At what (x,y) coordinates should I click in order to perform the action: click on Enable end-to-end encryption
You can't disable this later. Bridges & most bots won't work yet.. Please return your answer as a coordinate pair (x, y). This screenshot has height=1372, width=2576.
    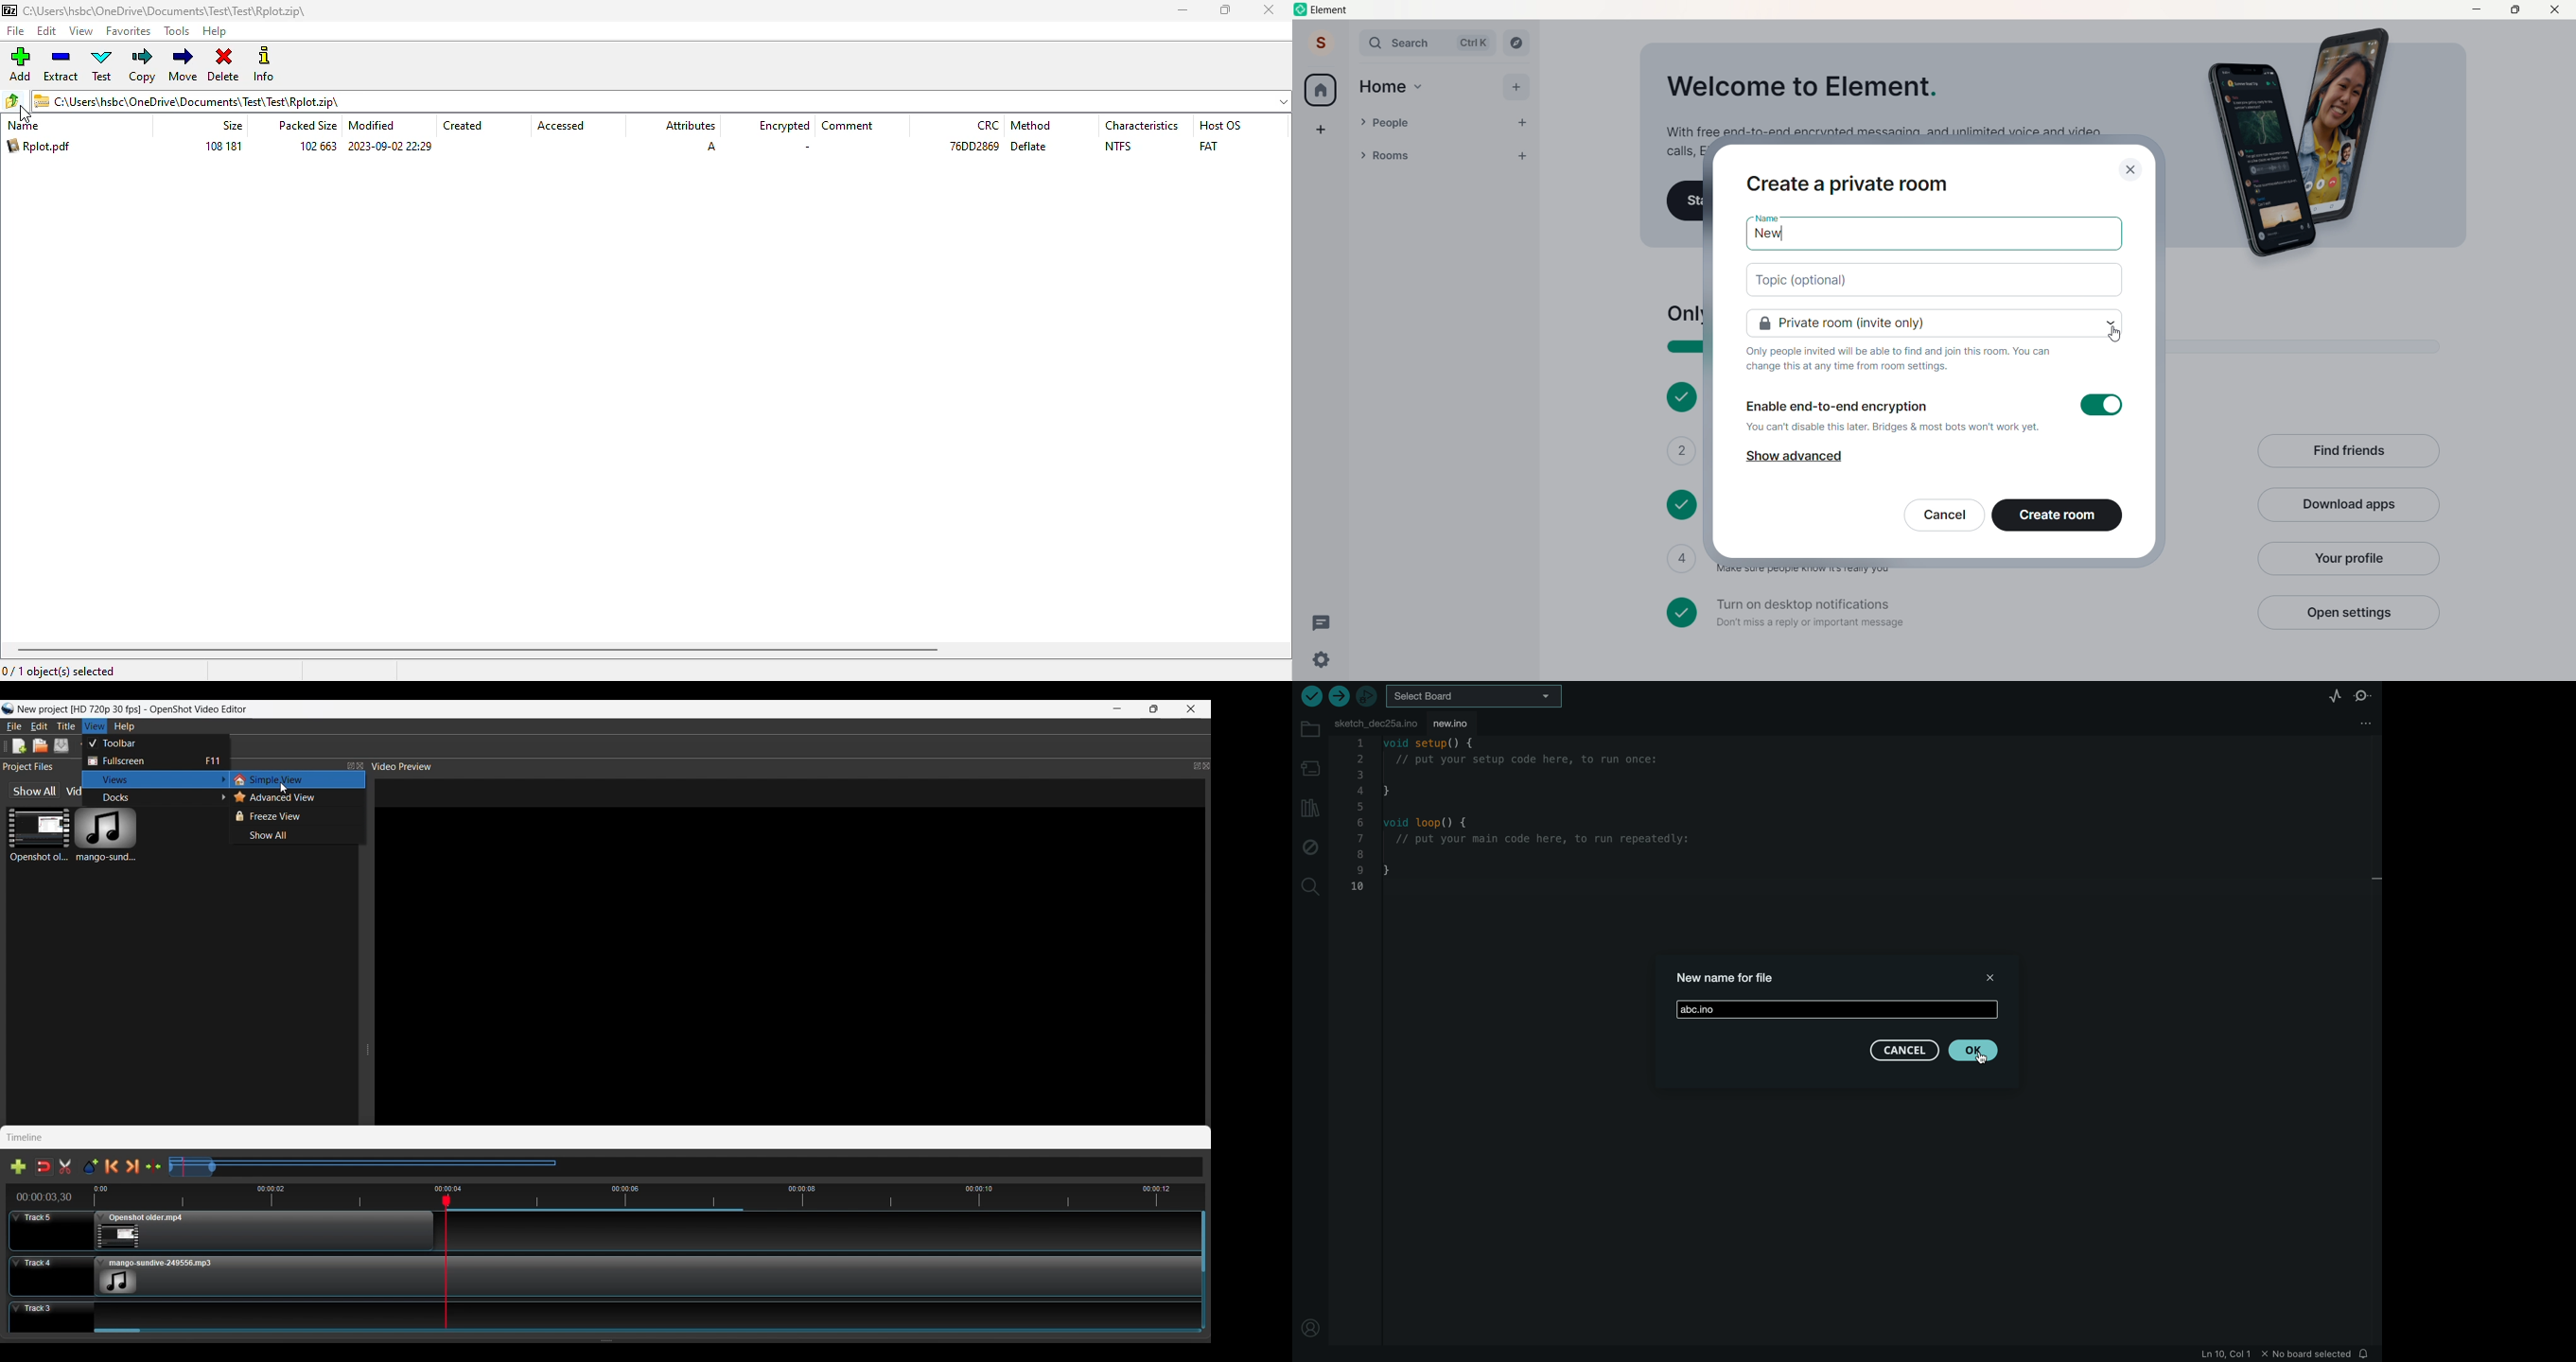
    Looking at the image, I should click on (1936, 411).